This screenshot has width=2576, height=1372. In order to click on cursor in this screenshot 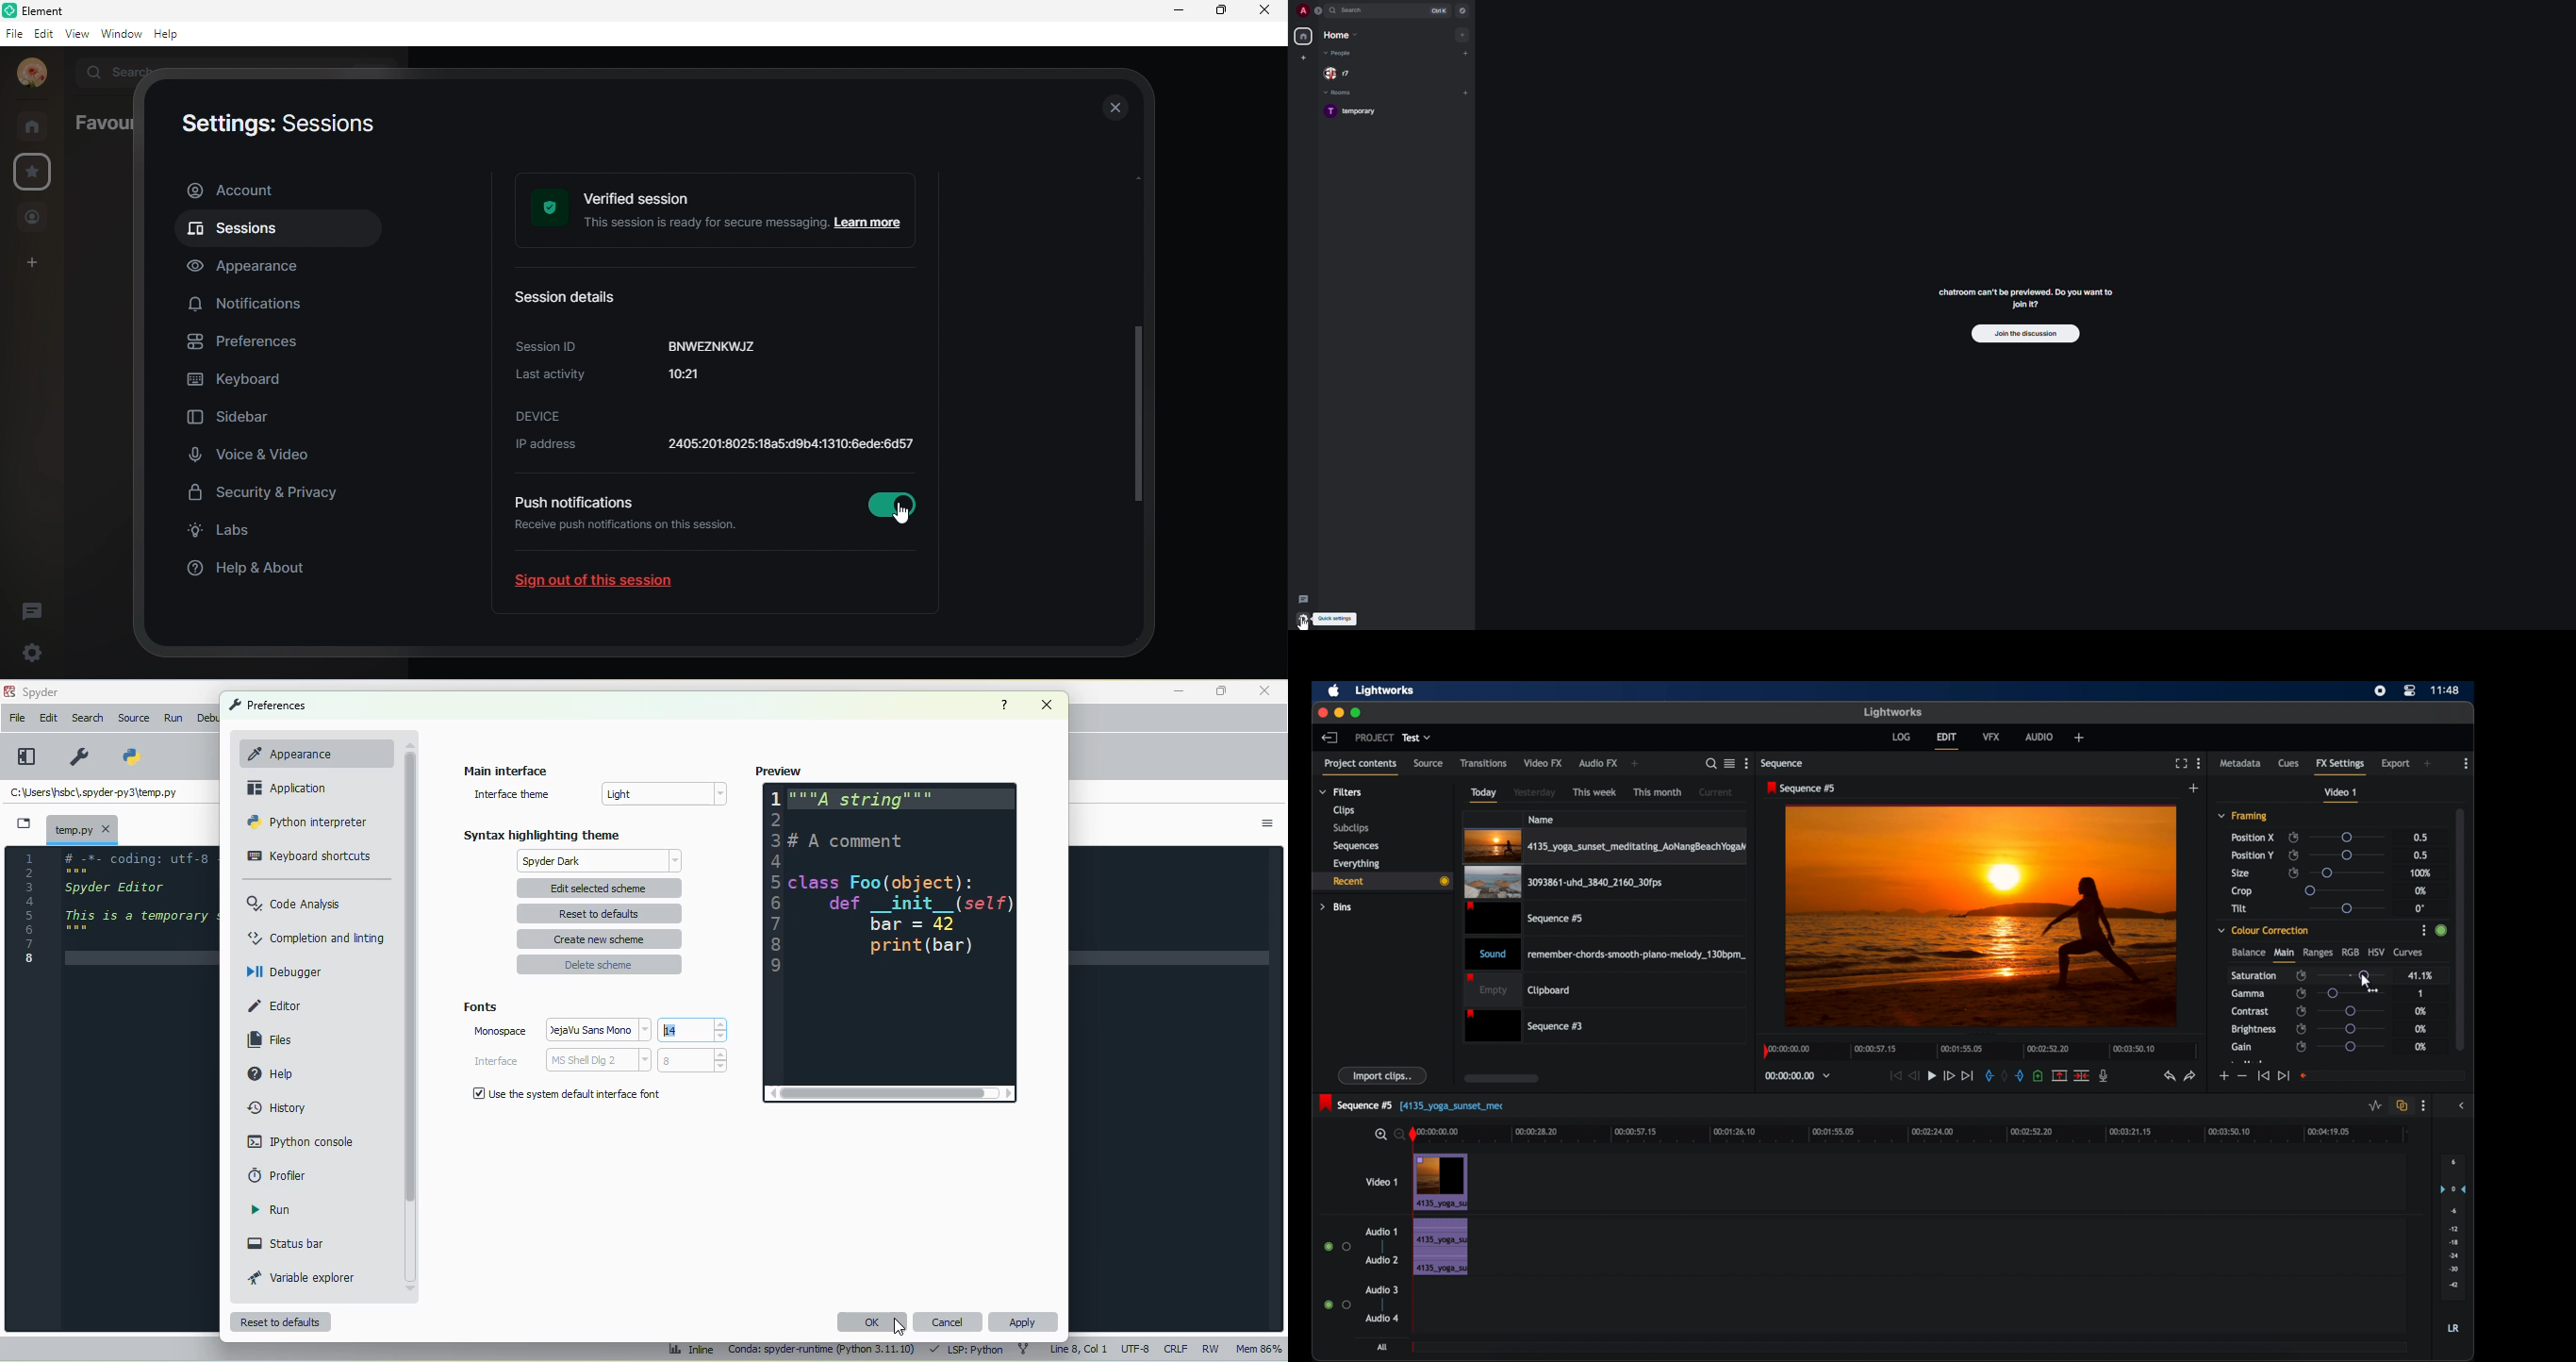, I will do `click(900, 1326)`.